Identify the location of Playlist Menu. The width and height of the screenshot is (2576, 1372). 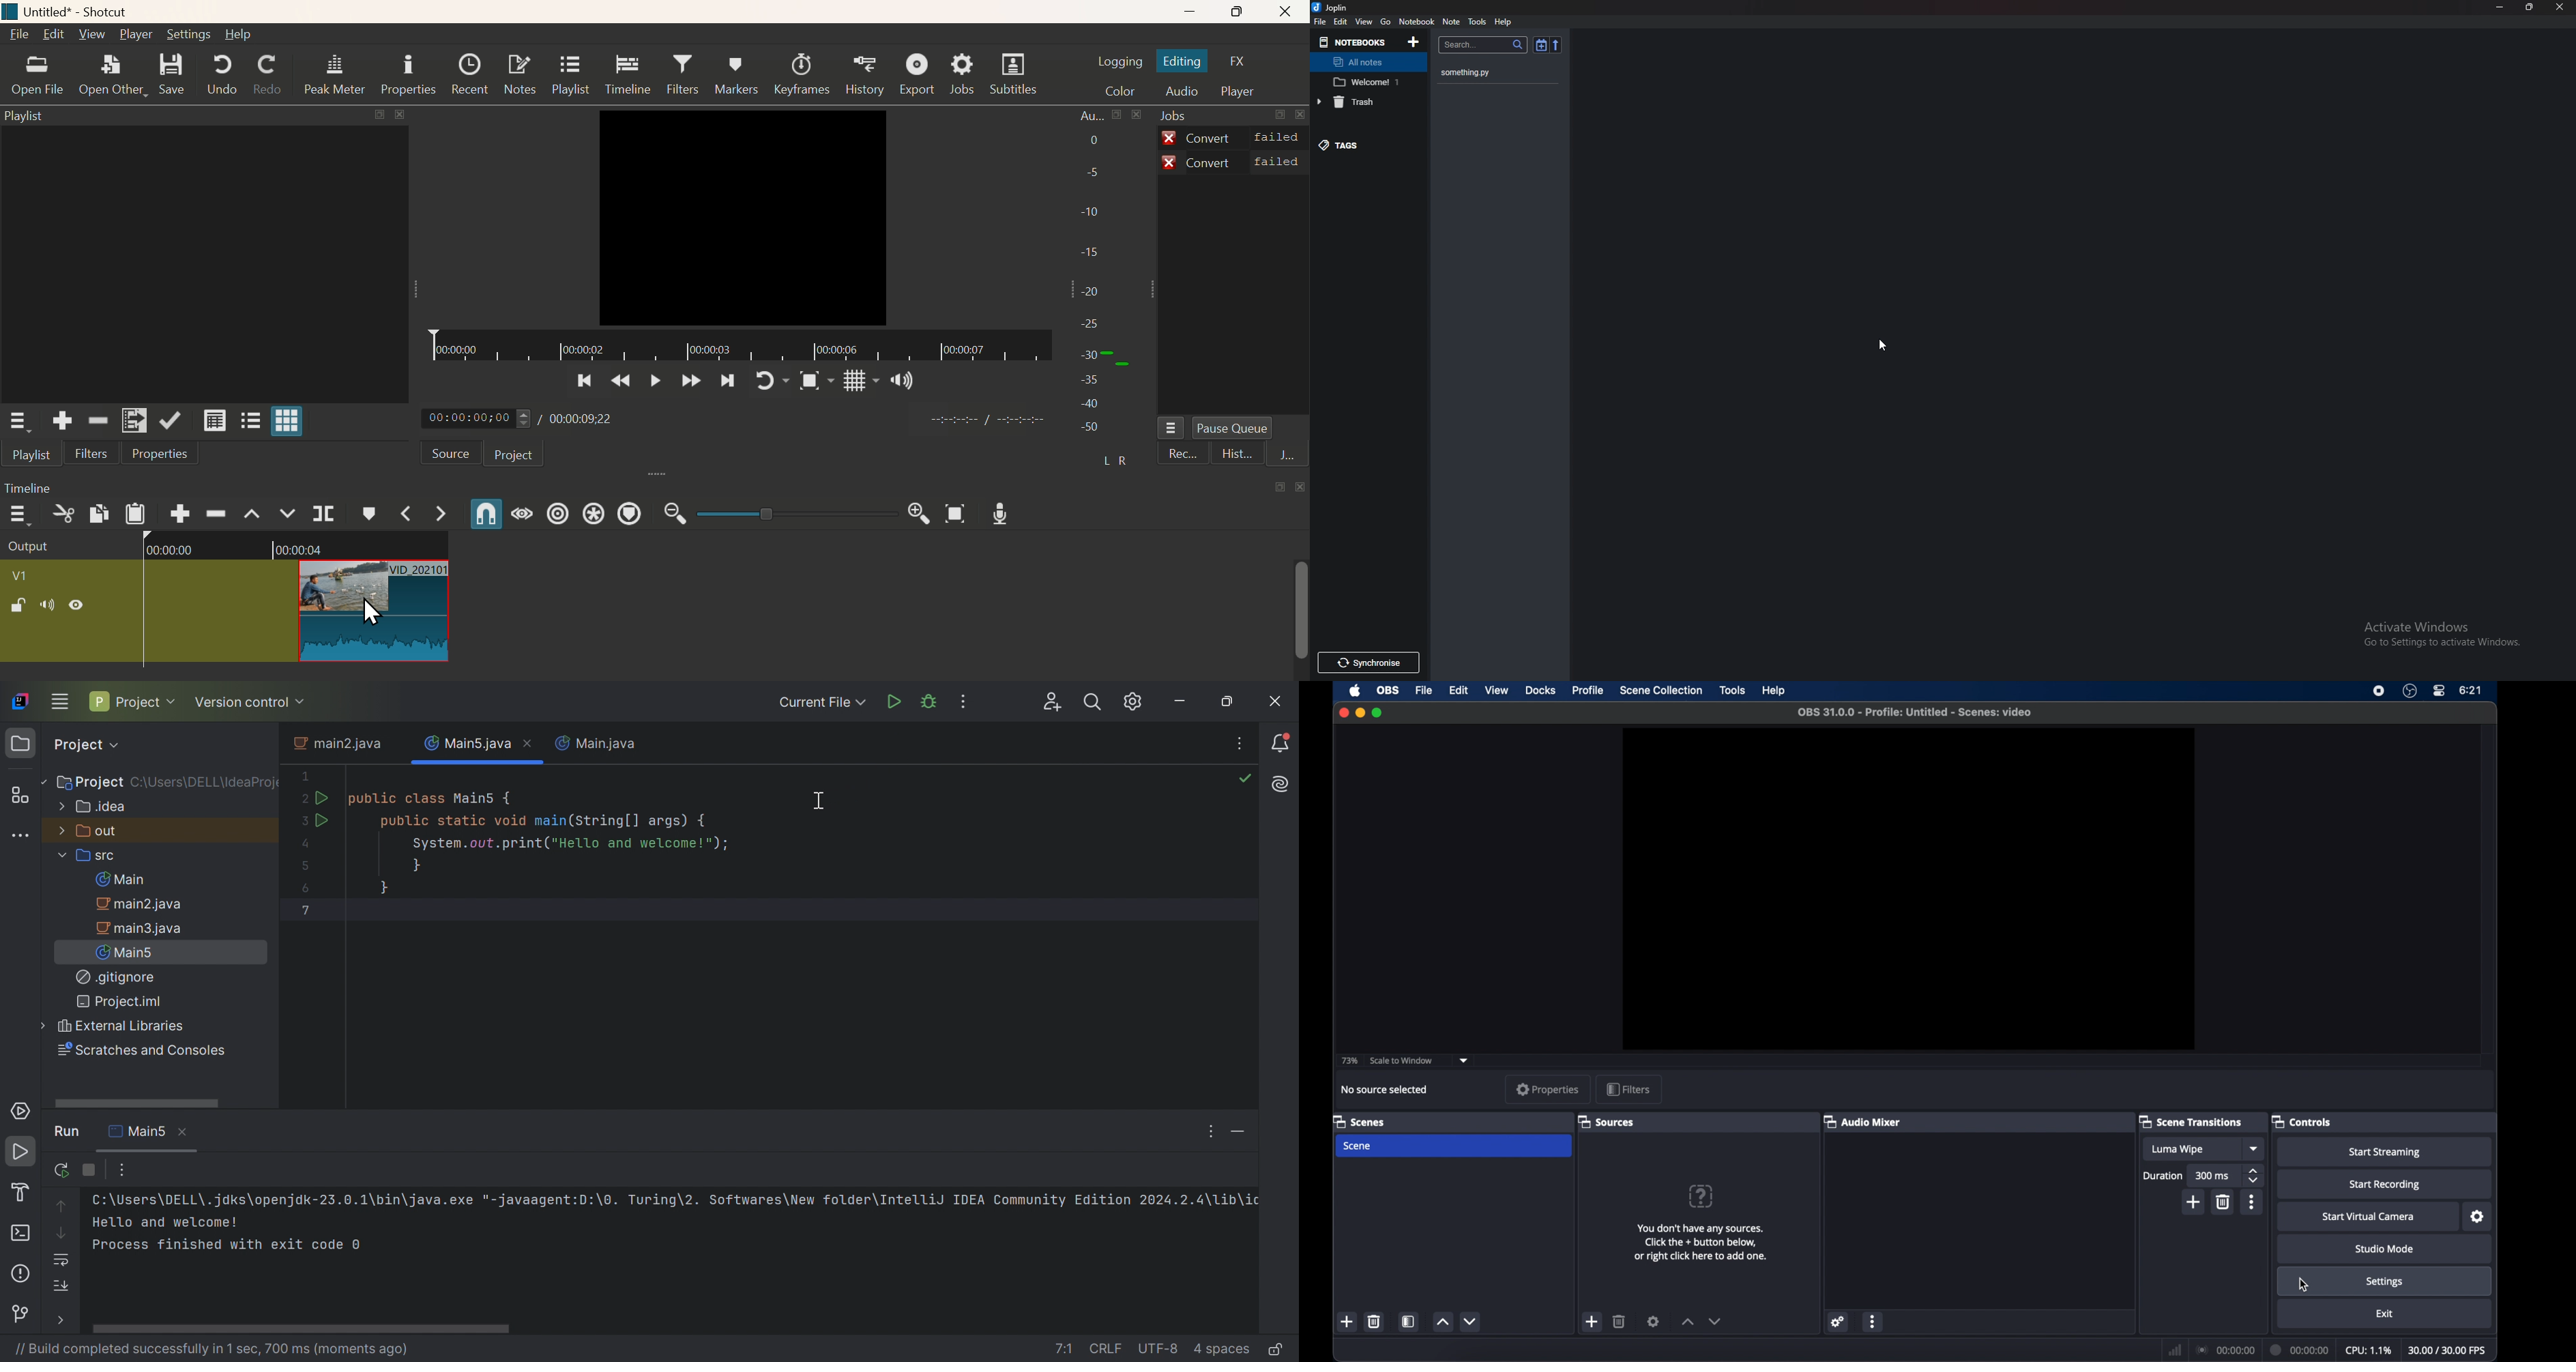
(23, 424).